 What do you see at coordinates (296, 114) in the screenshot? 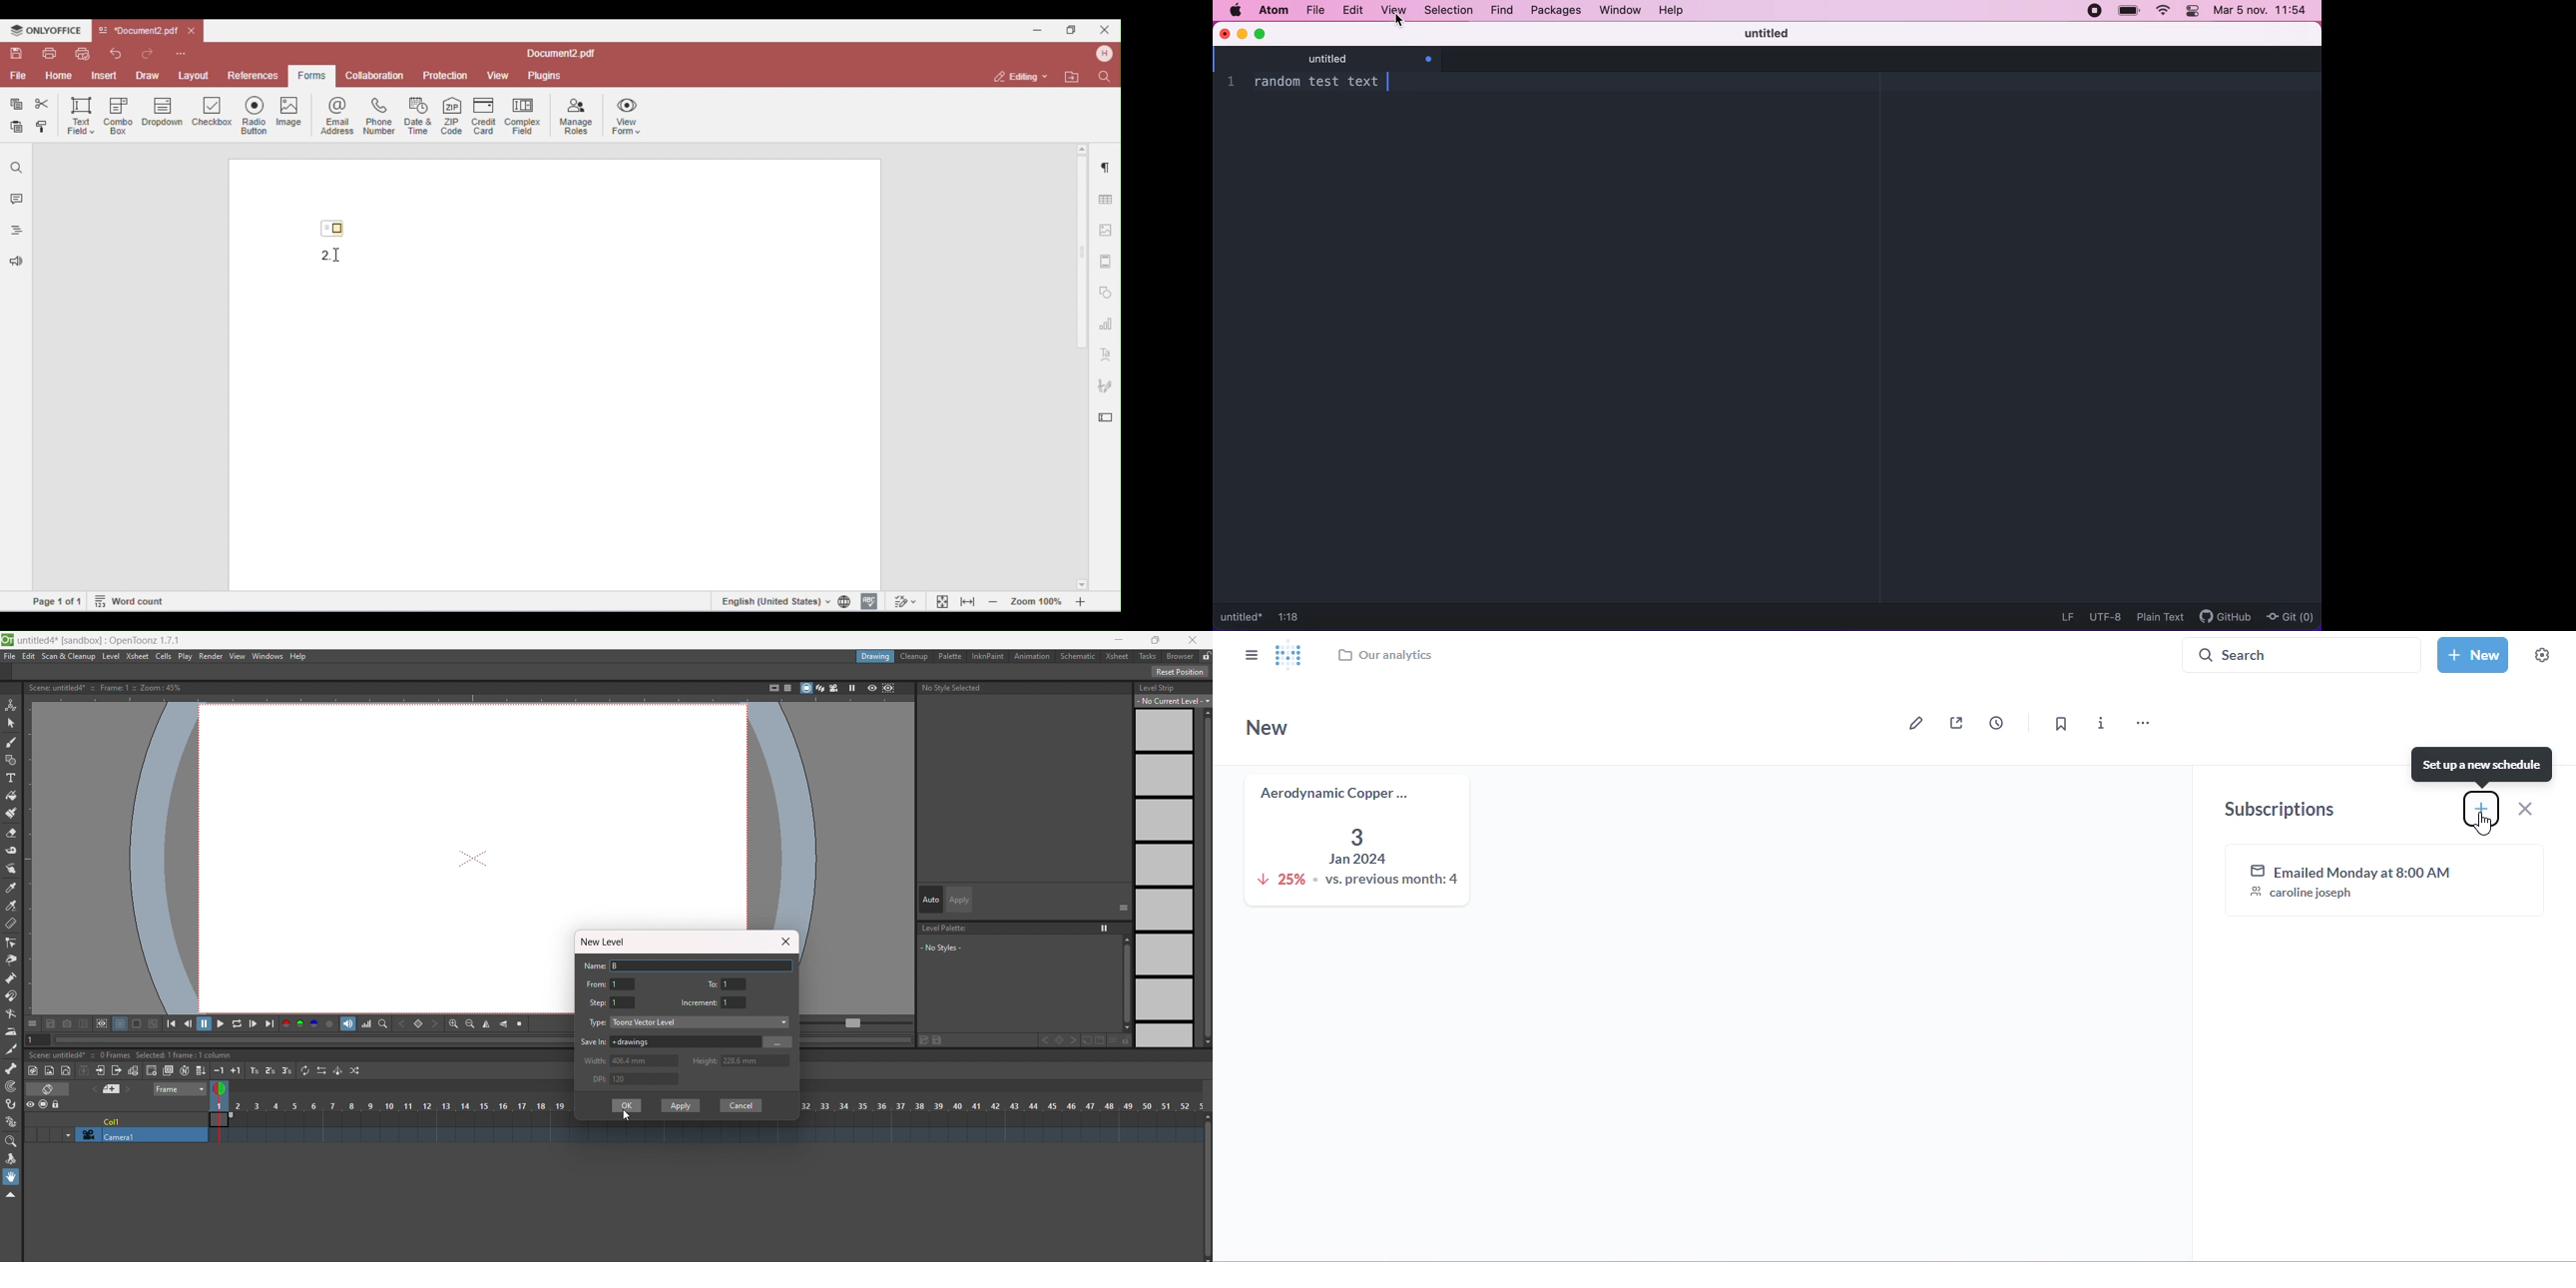
I see `image` at bounding box center [296, 114].